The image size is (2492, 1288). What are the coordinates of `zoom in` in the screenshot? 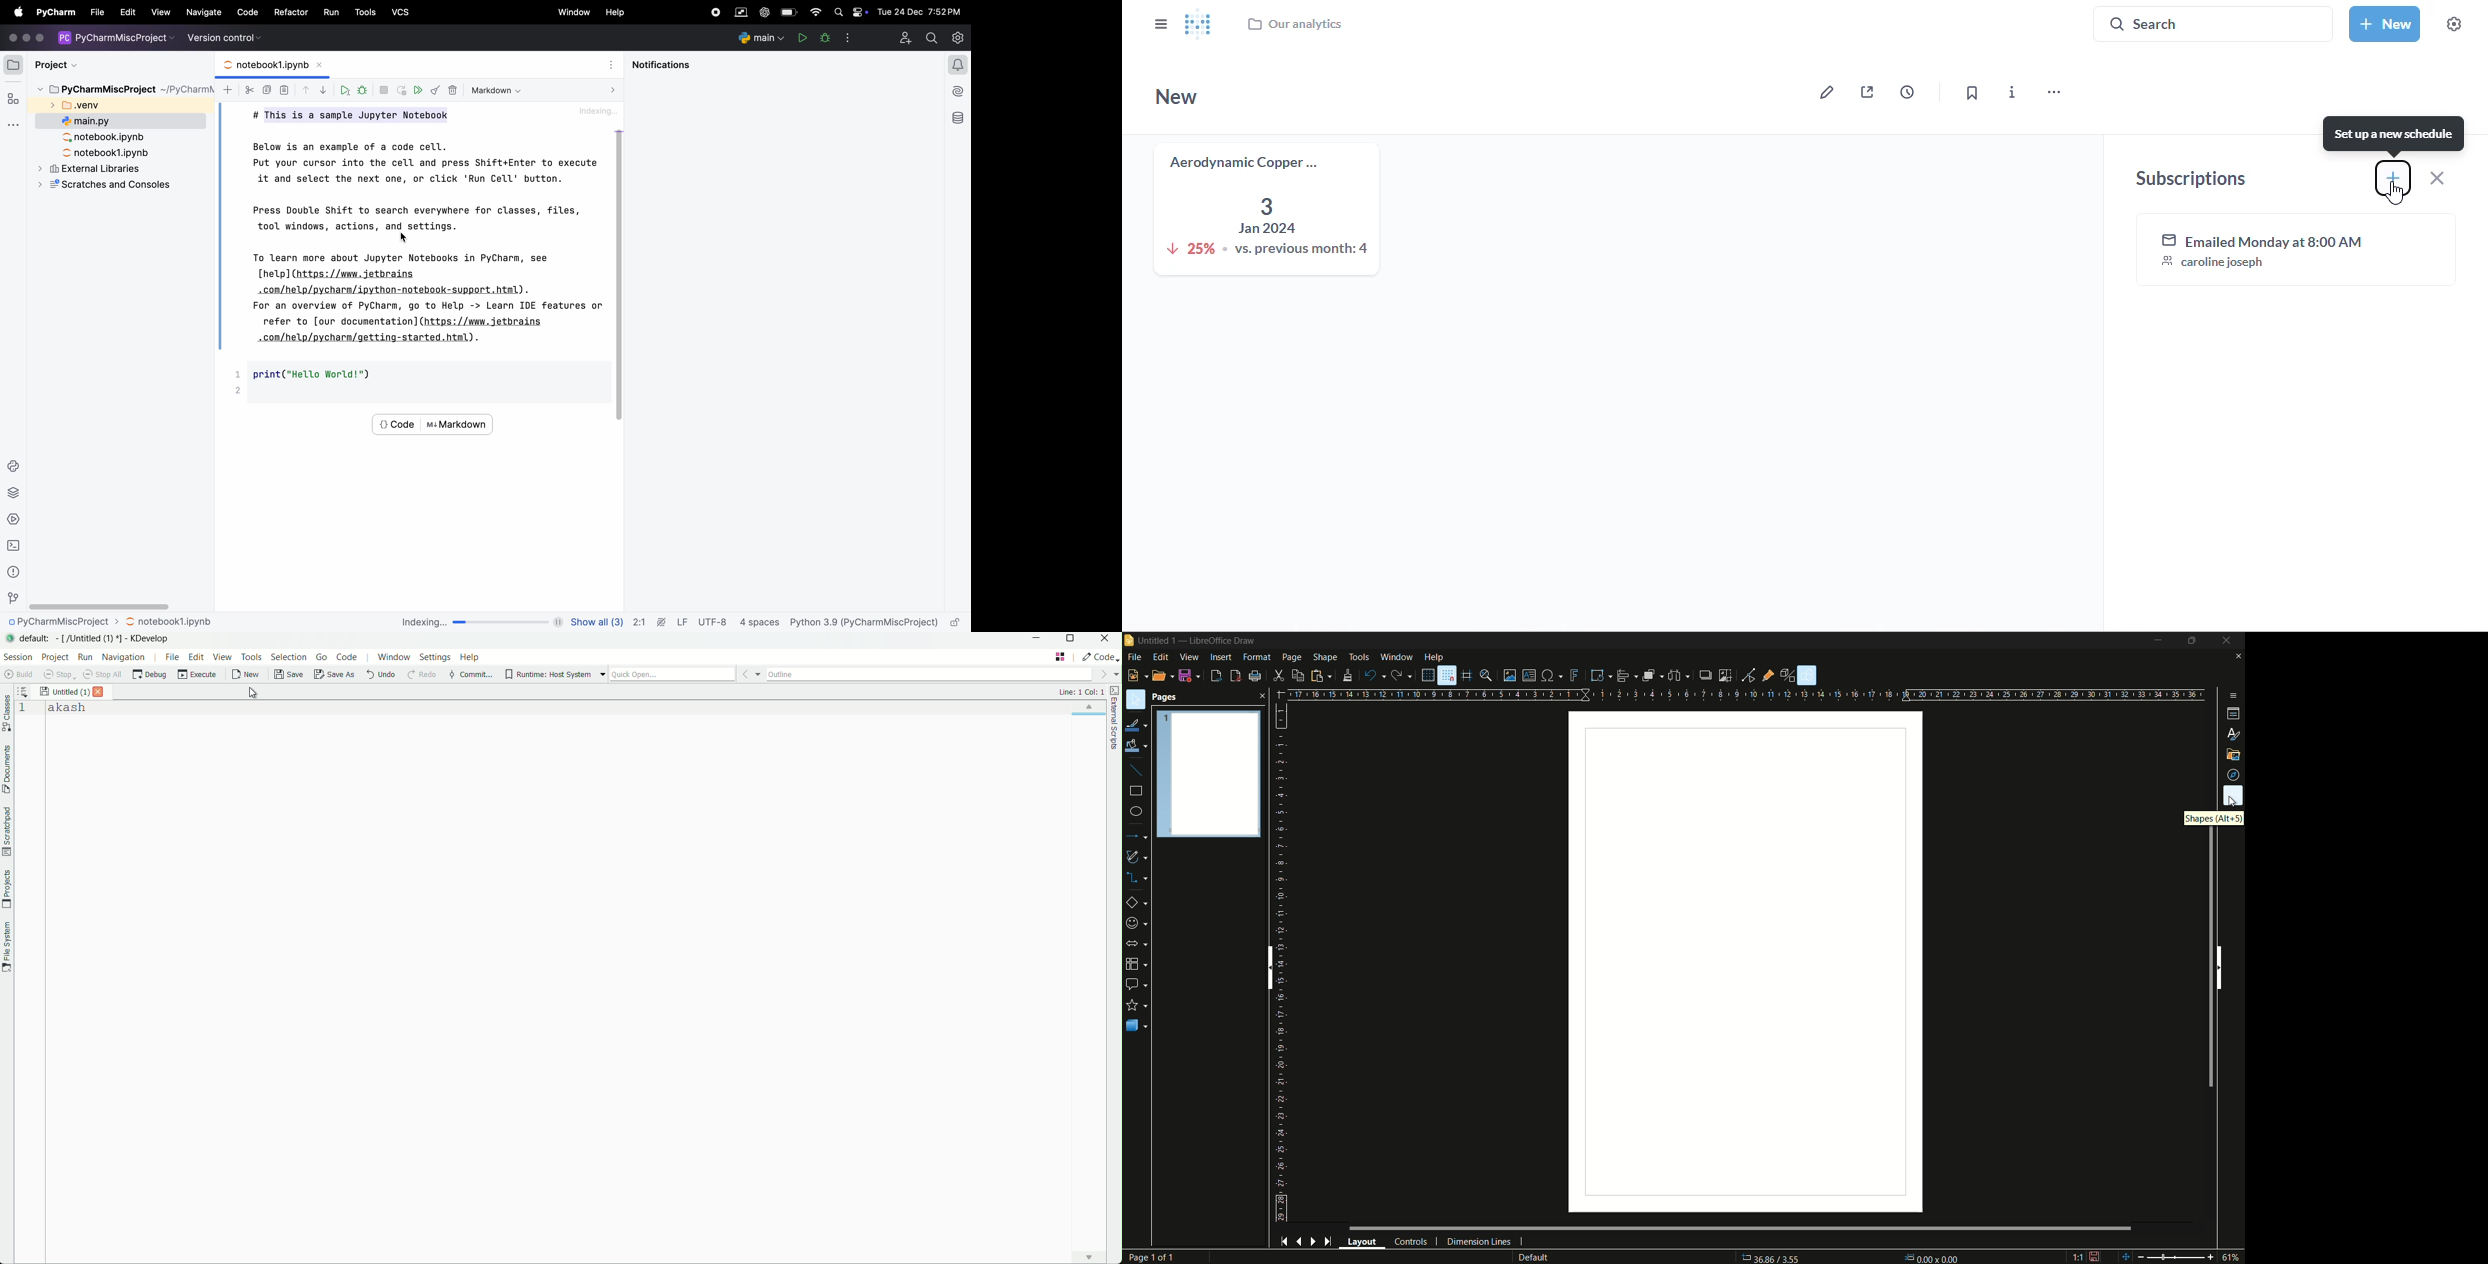 It's located at (2212, 1256).